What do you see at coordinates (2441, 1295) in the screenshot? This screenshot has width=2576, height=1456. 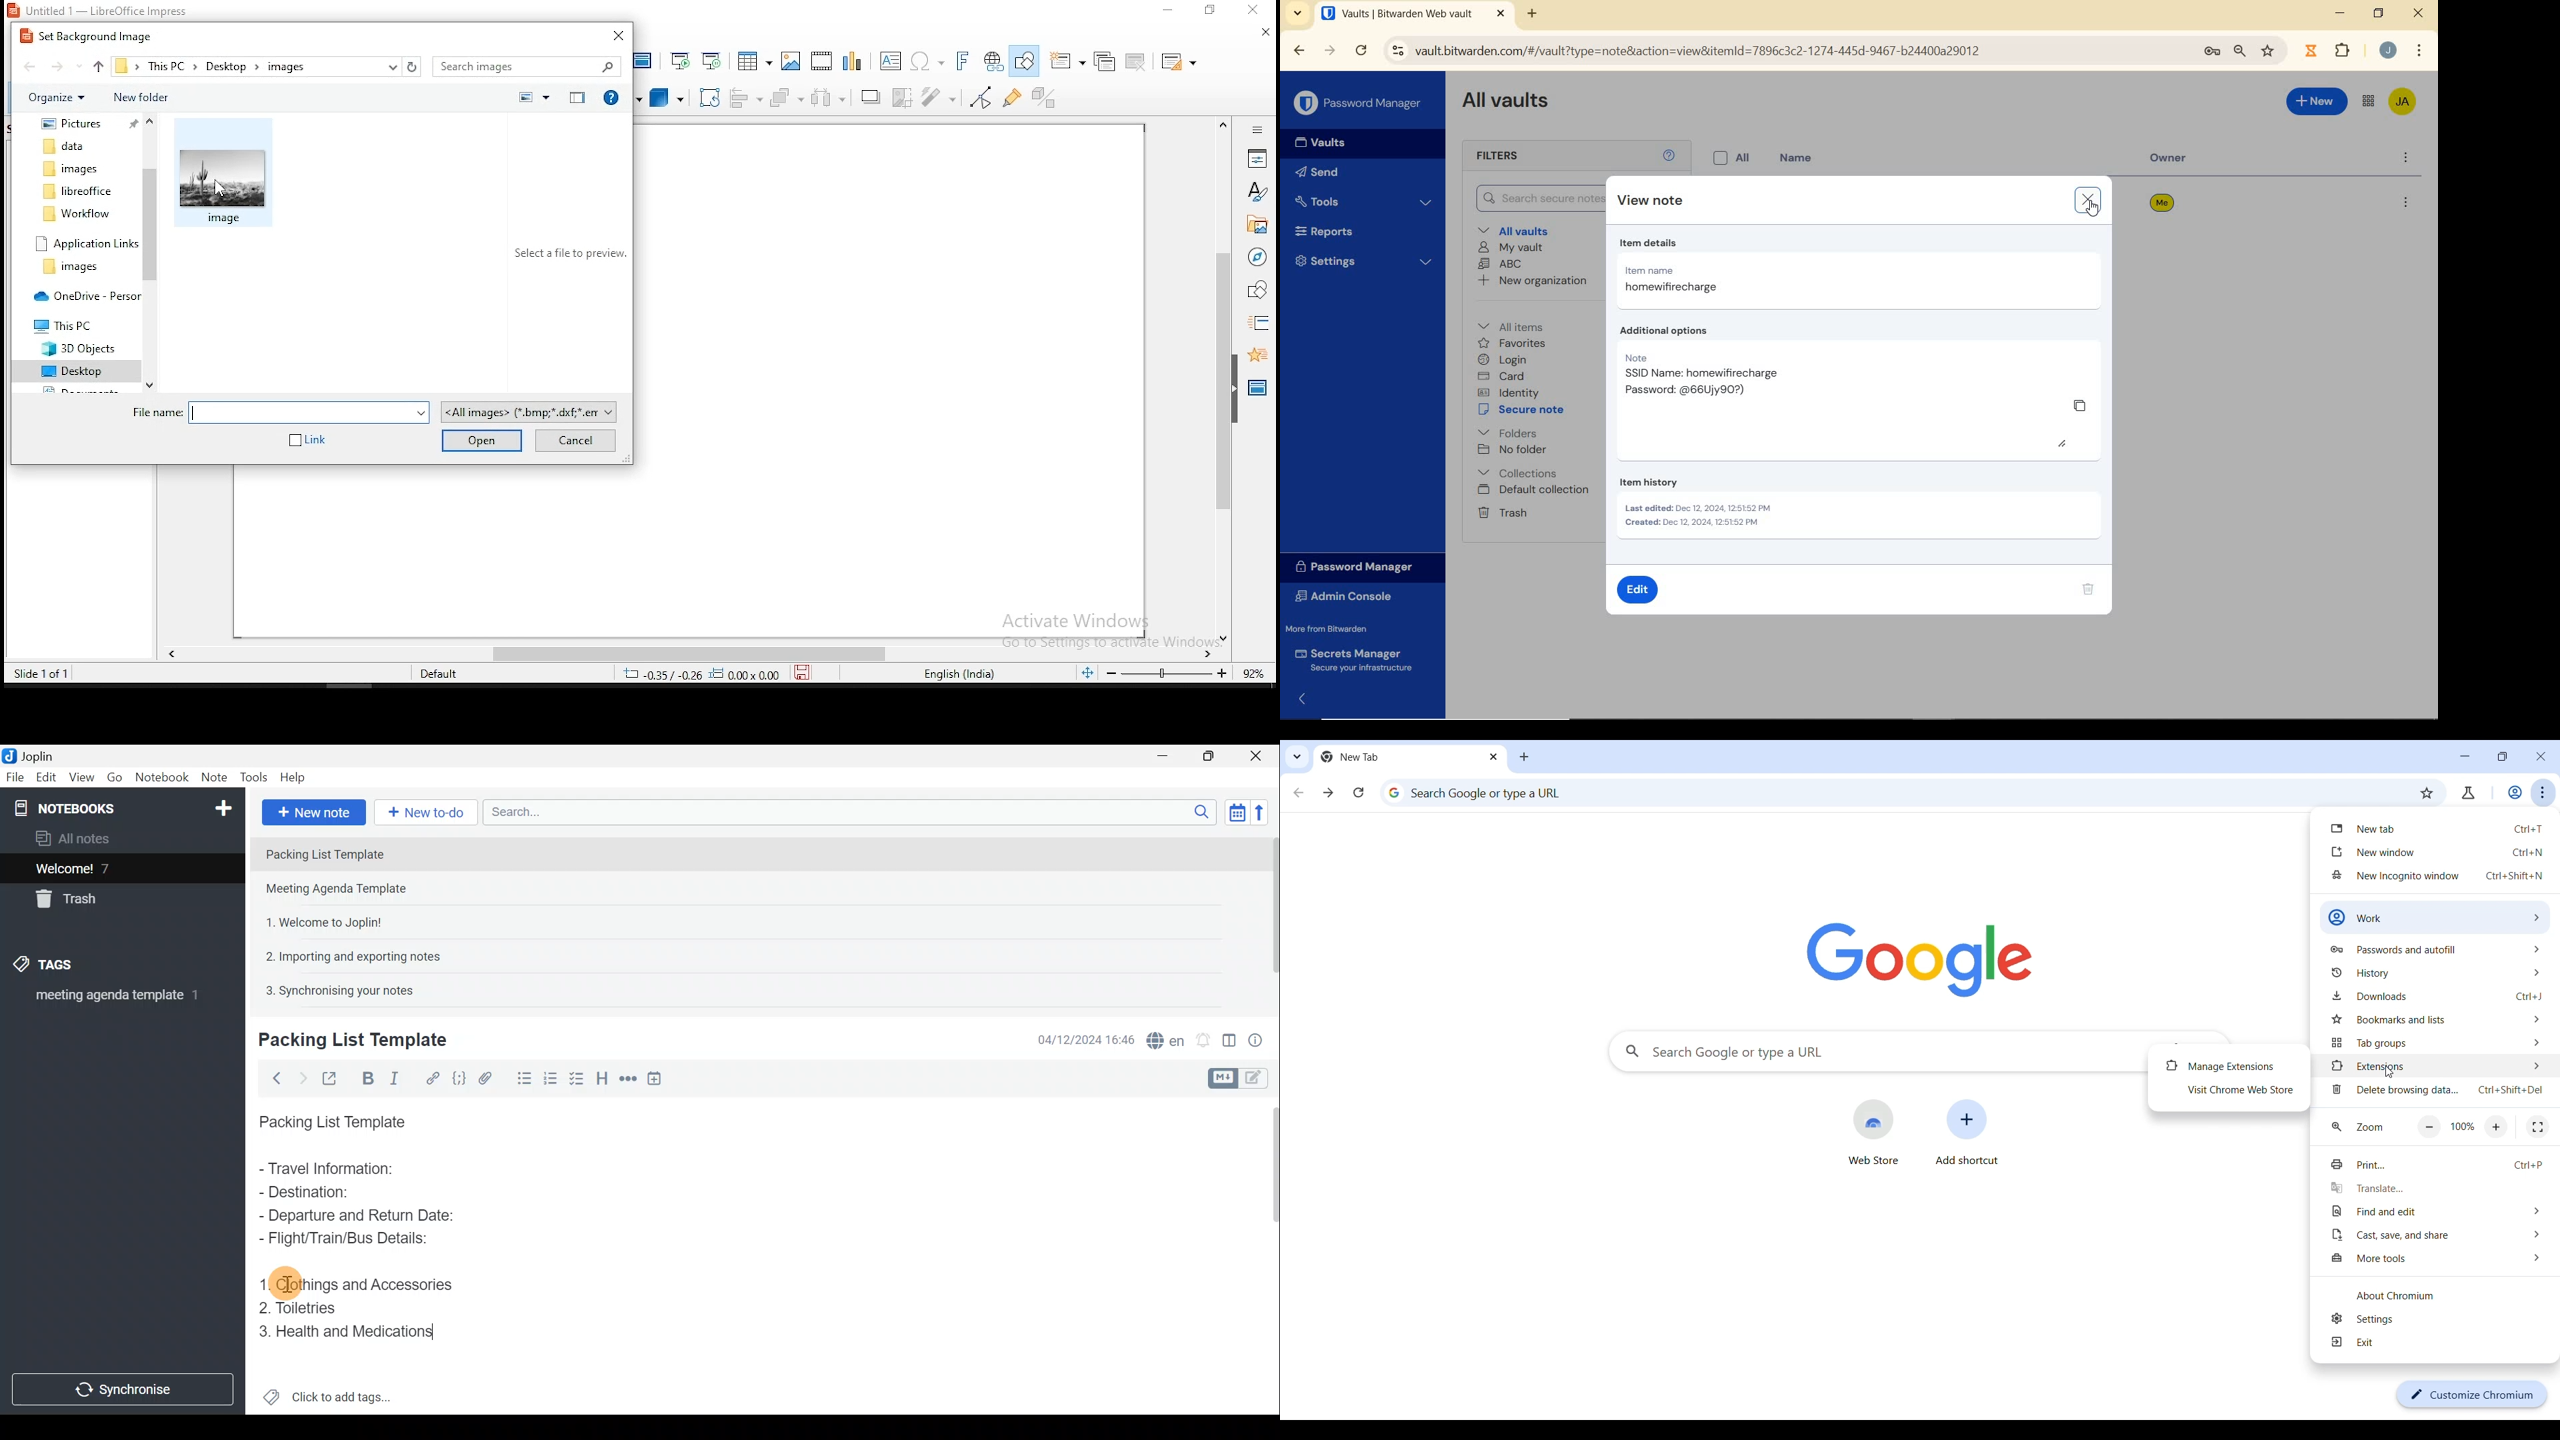 I see `Know more about Chromium` at bounding box center [2441, 1295].